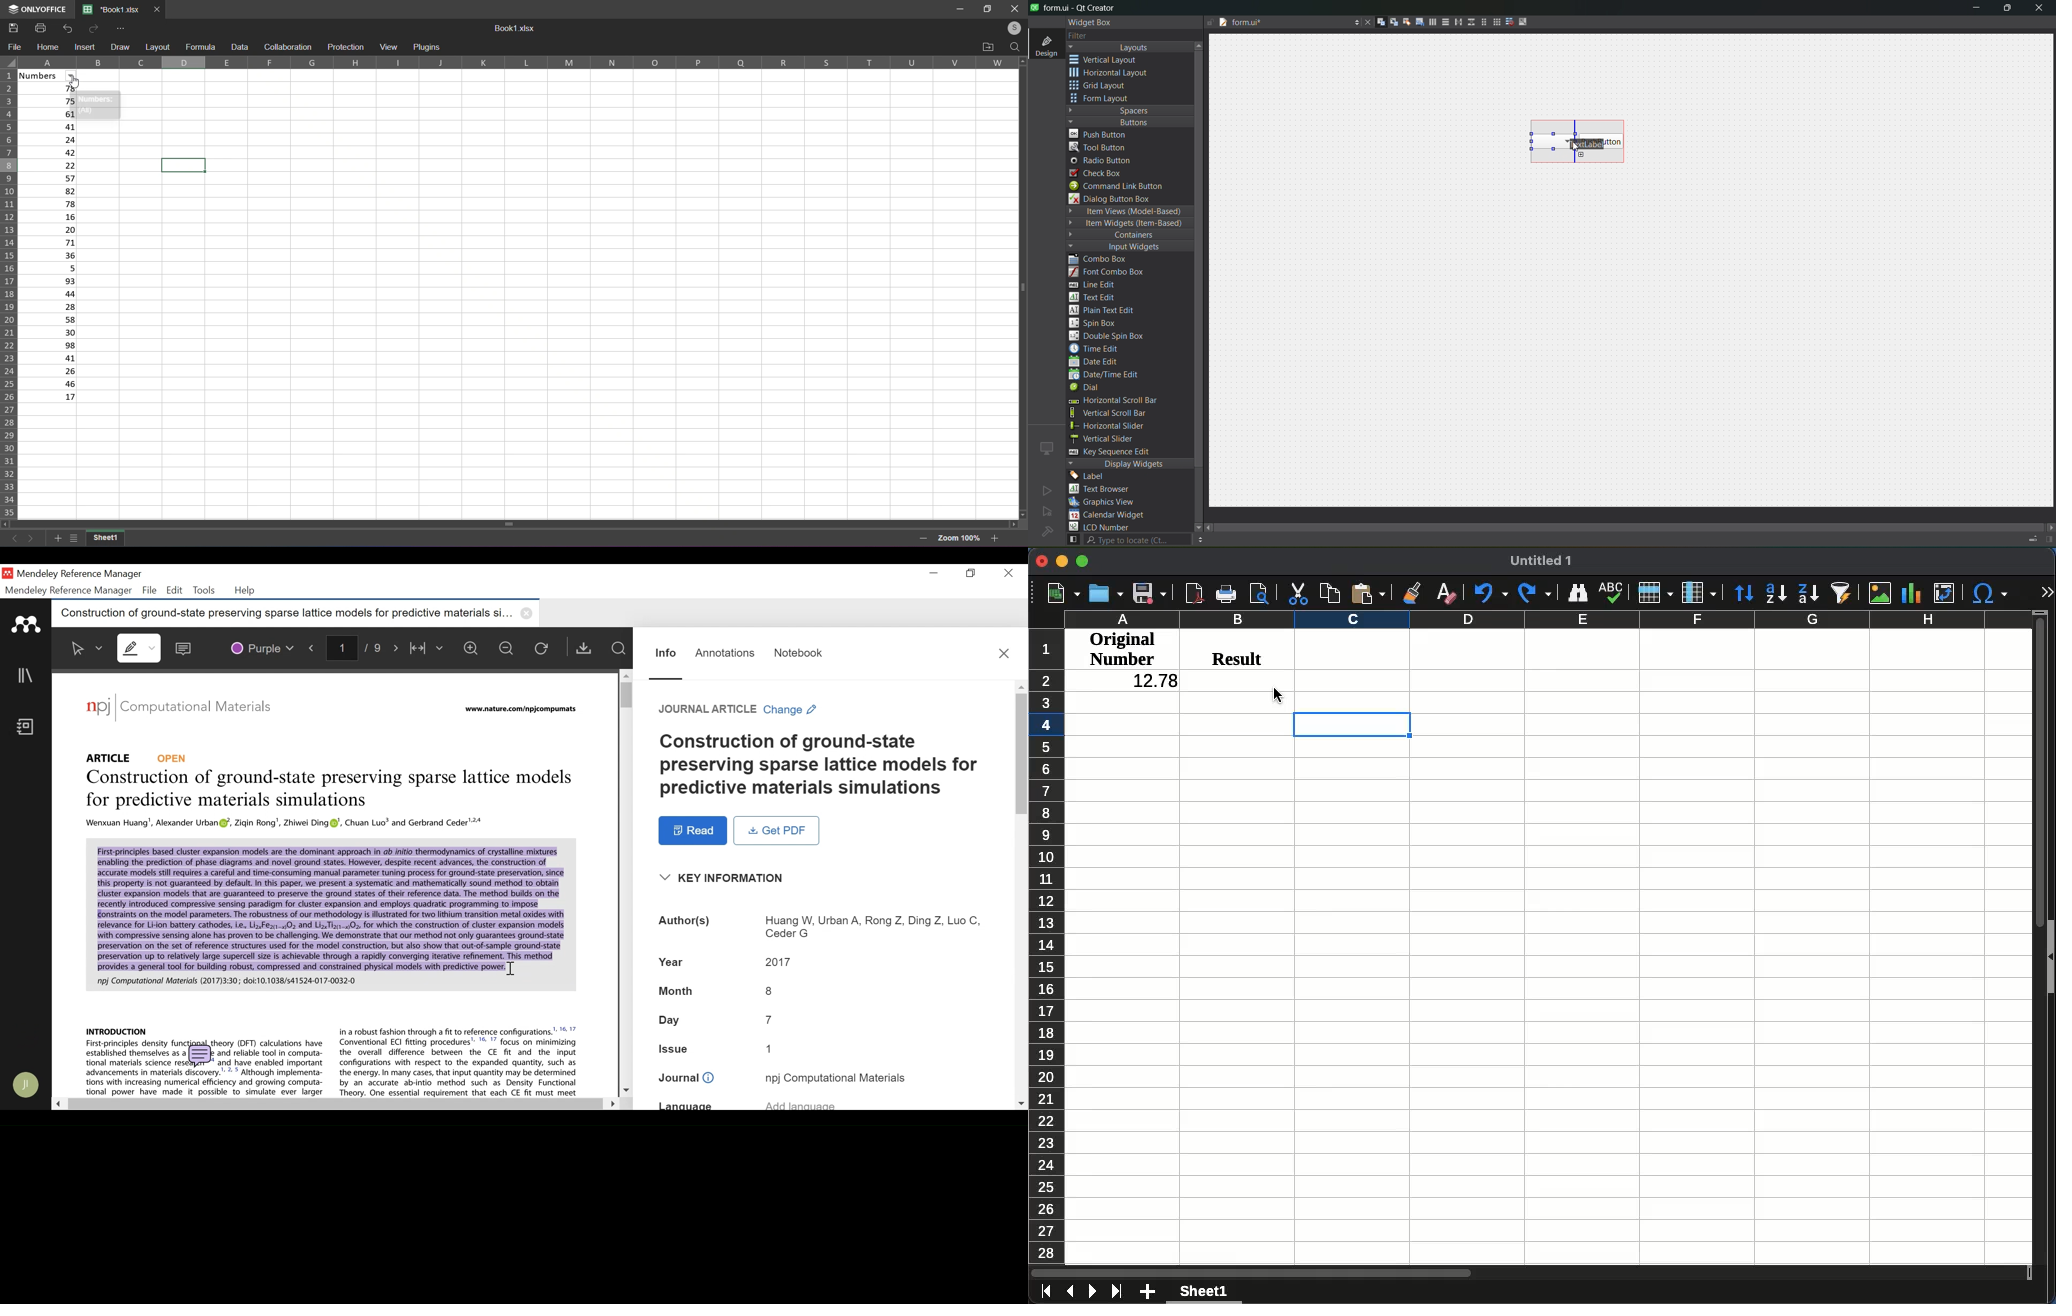  I want to click on buttons, so click(1128, 122).